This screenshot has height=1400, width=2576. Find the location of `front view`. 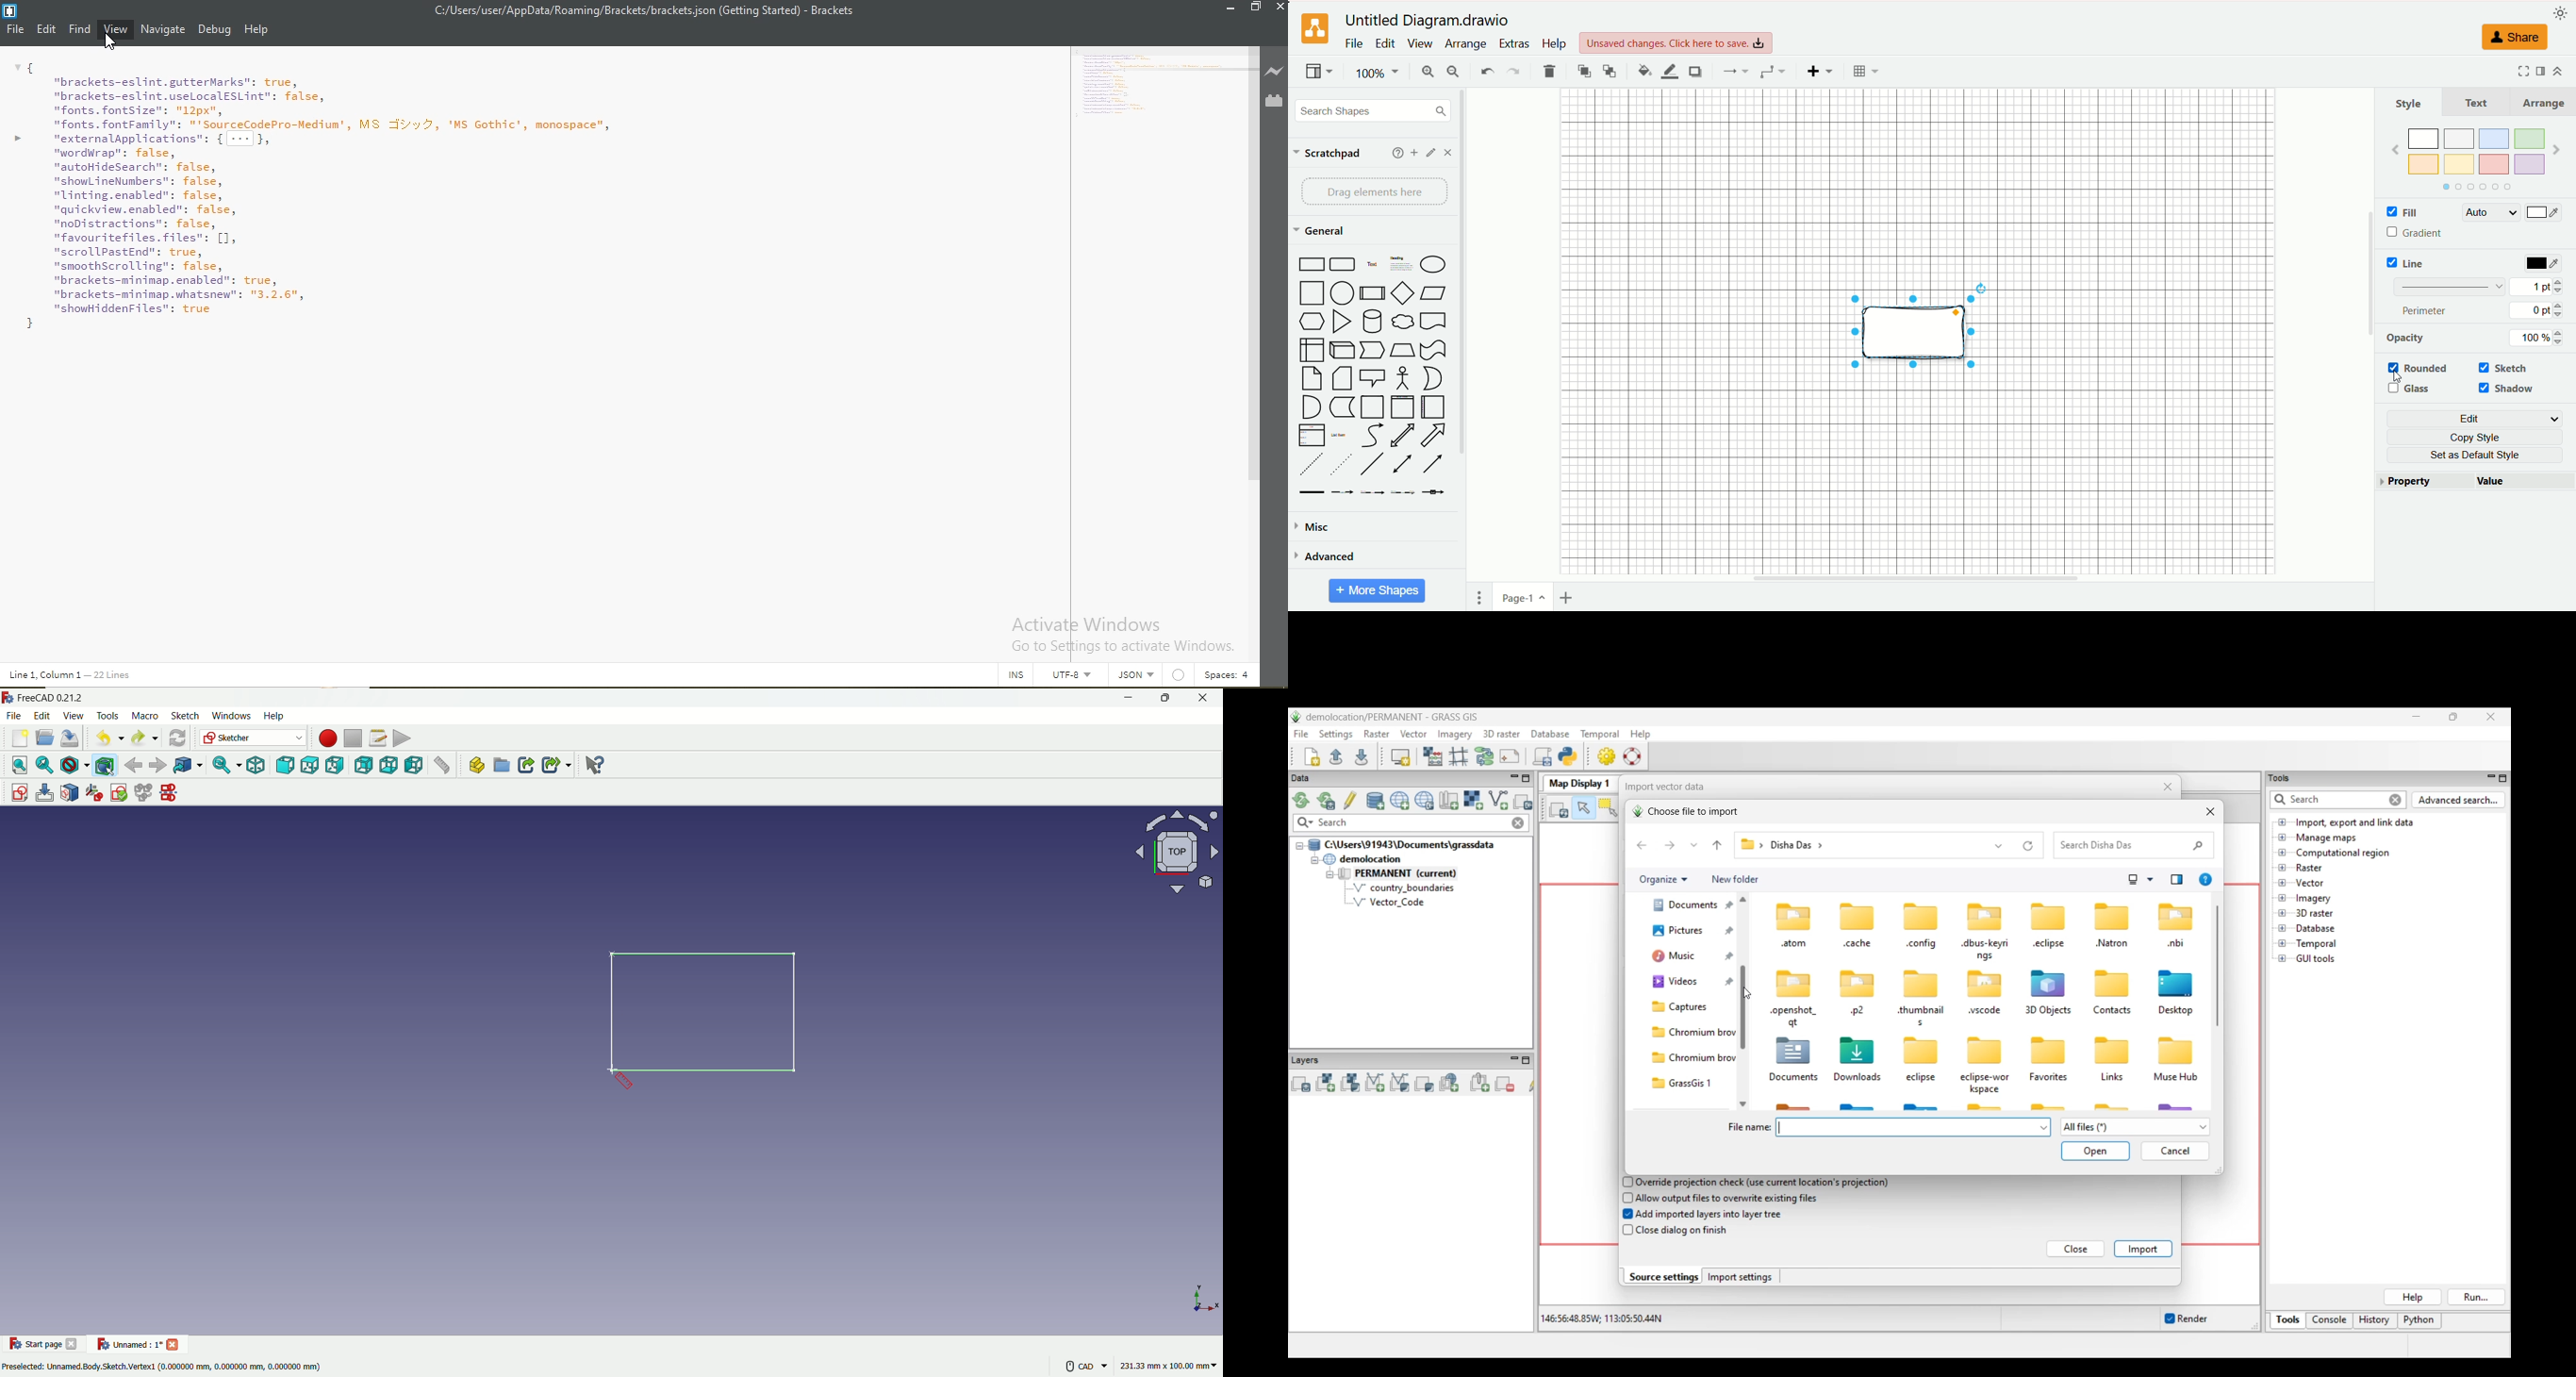

front view is located at coordinates (284, 765).